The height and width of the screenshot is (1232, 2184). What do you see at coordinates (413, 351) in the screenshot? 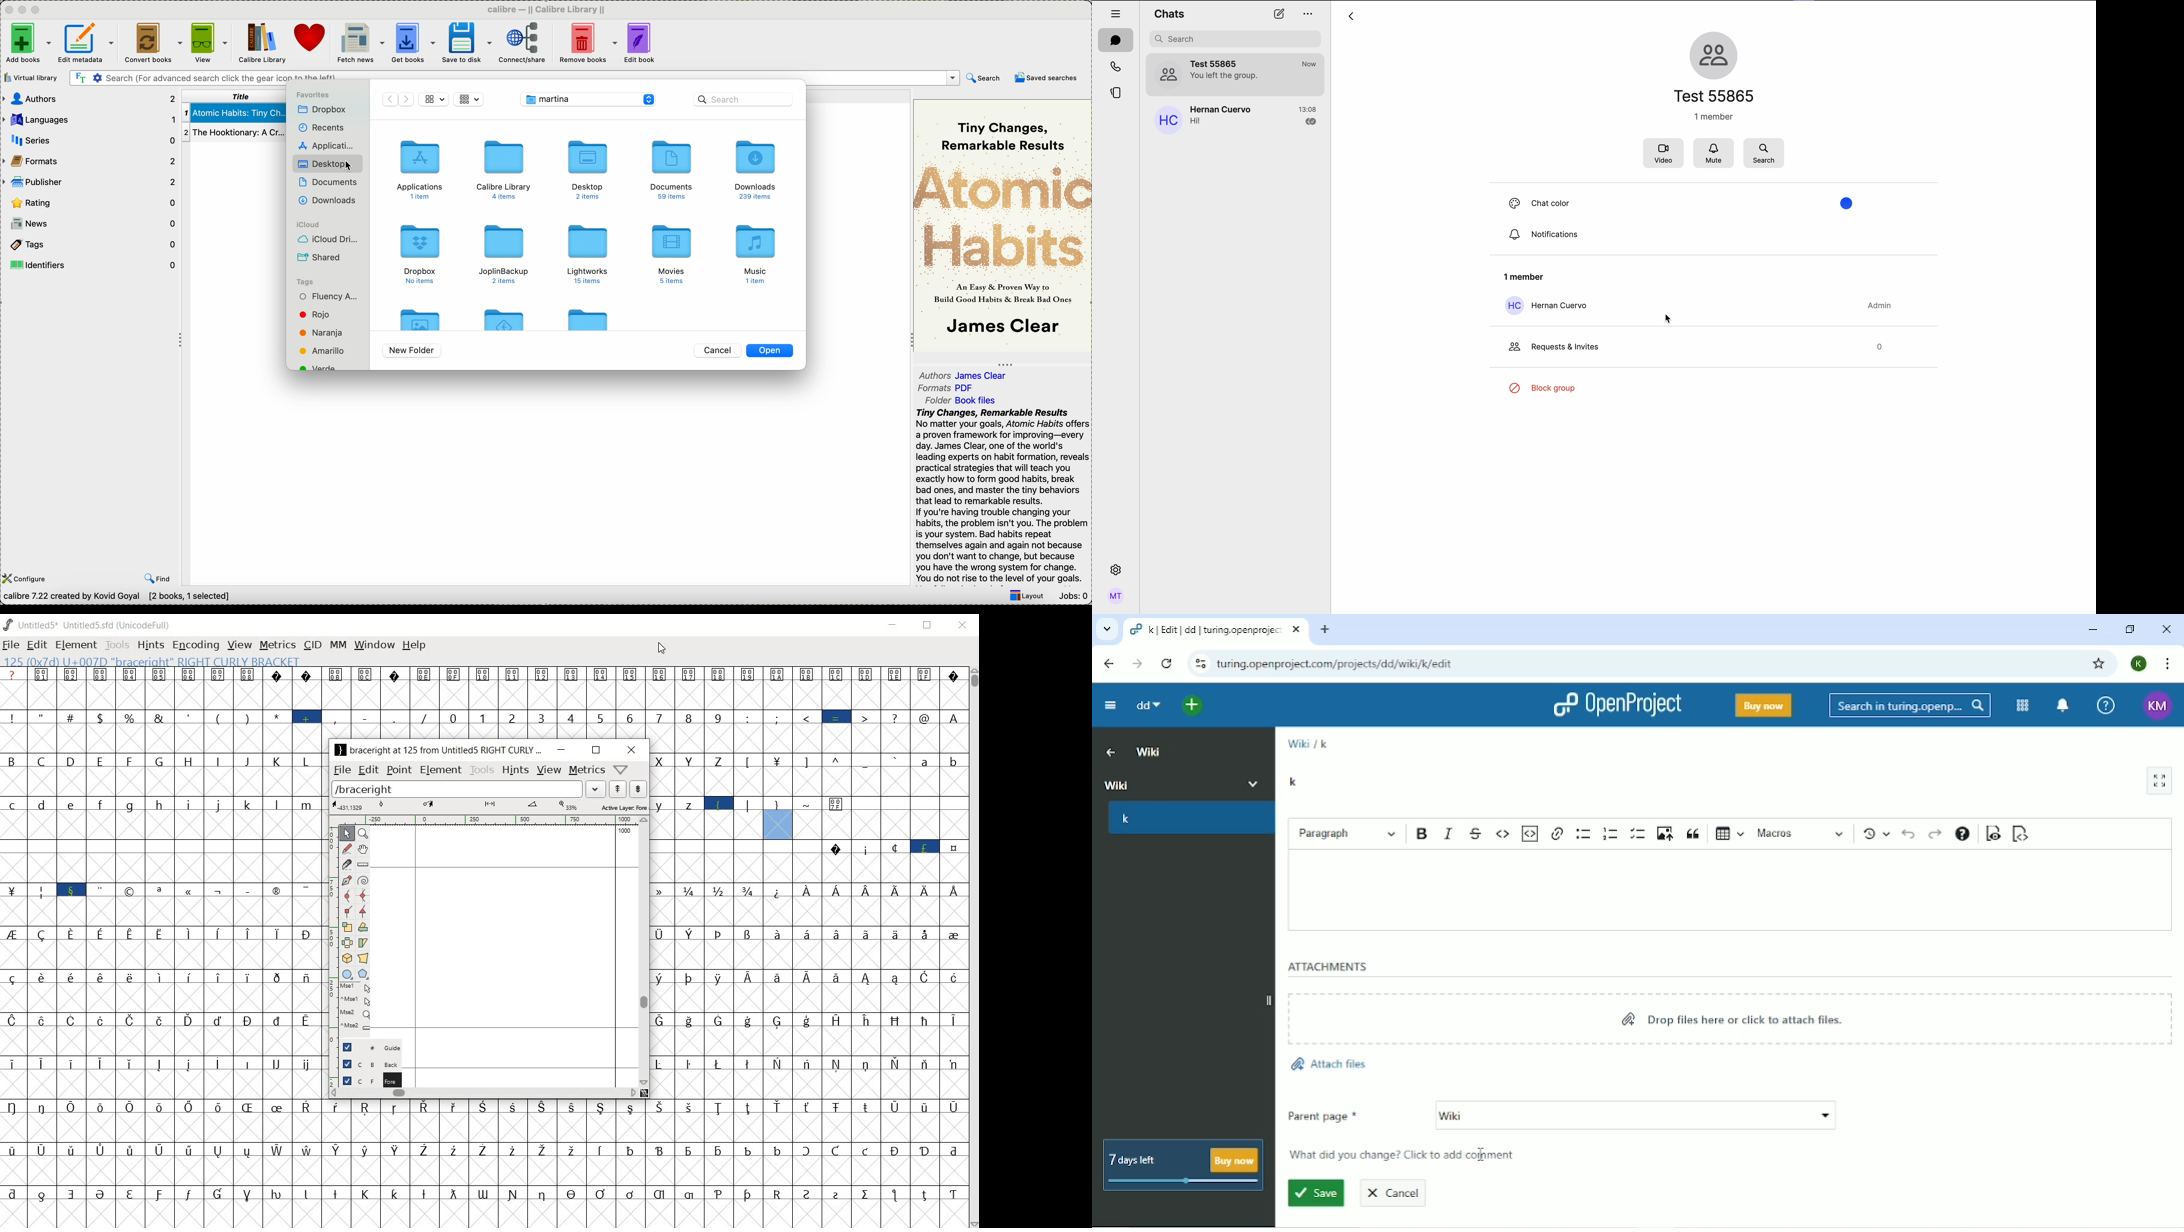
I see `new folder` at bounding box center [413, 351].